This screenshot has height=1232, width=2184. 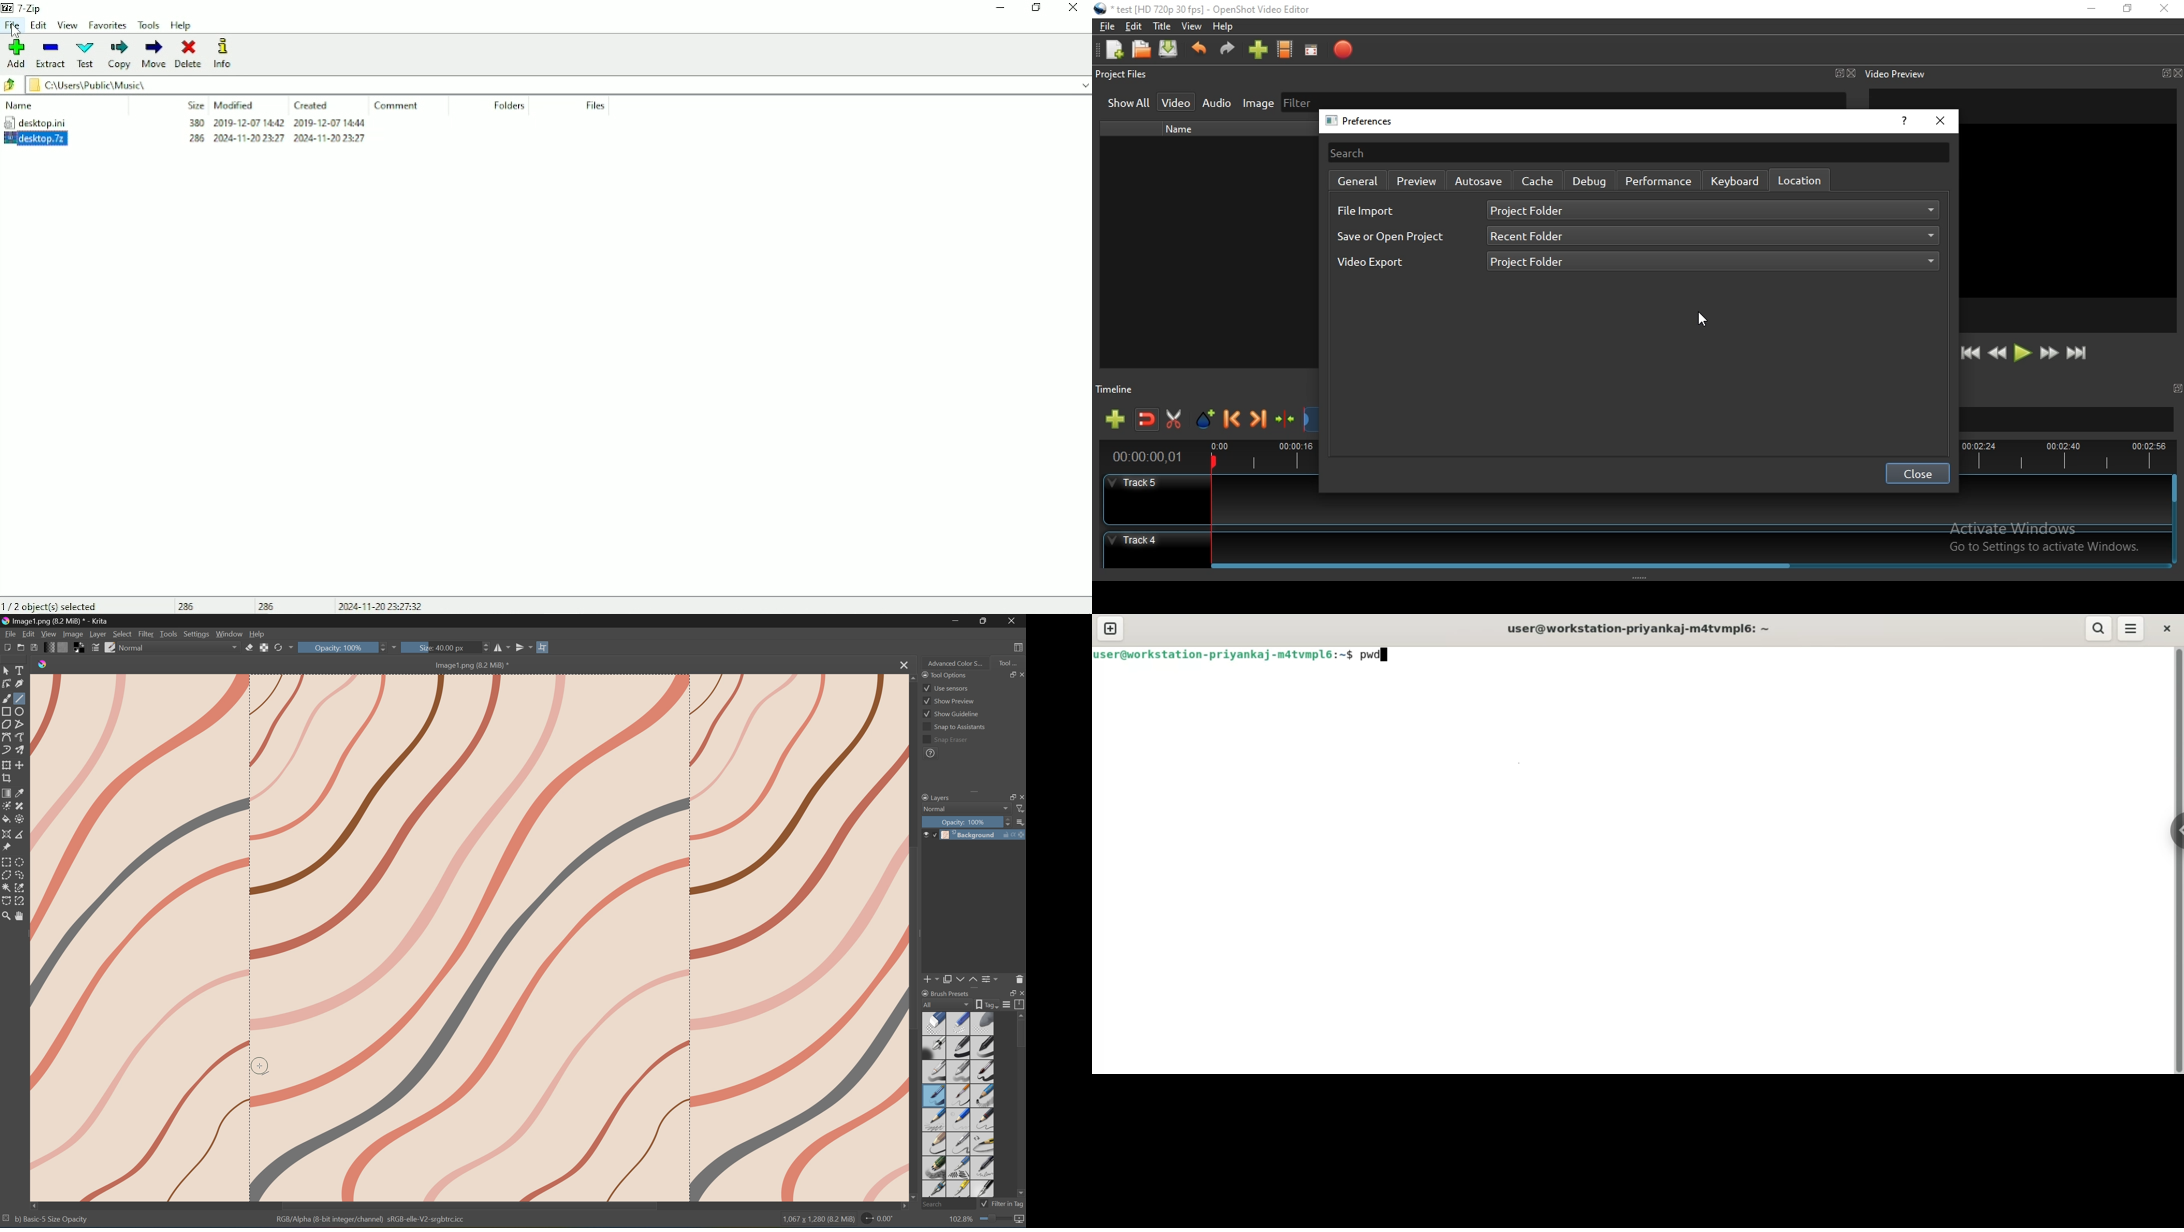 I want to click on Add, so click(x=17, y=53).